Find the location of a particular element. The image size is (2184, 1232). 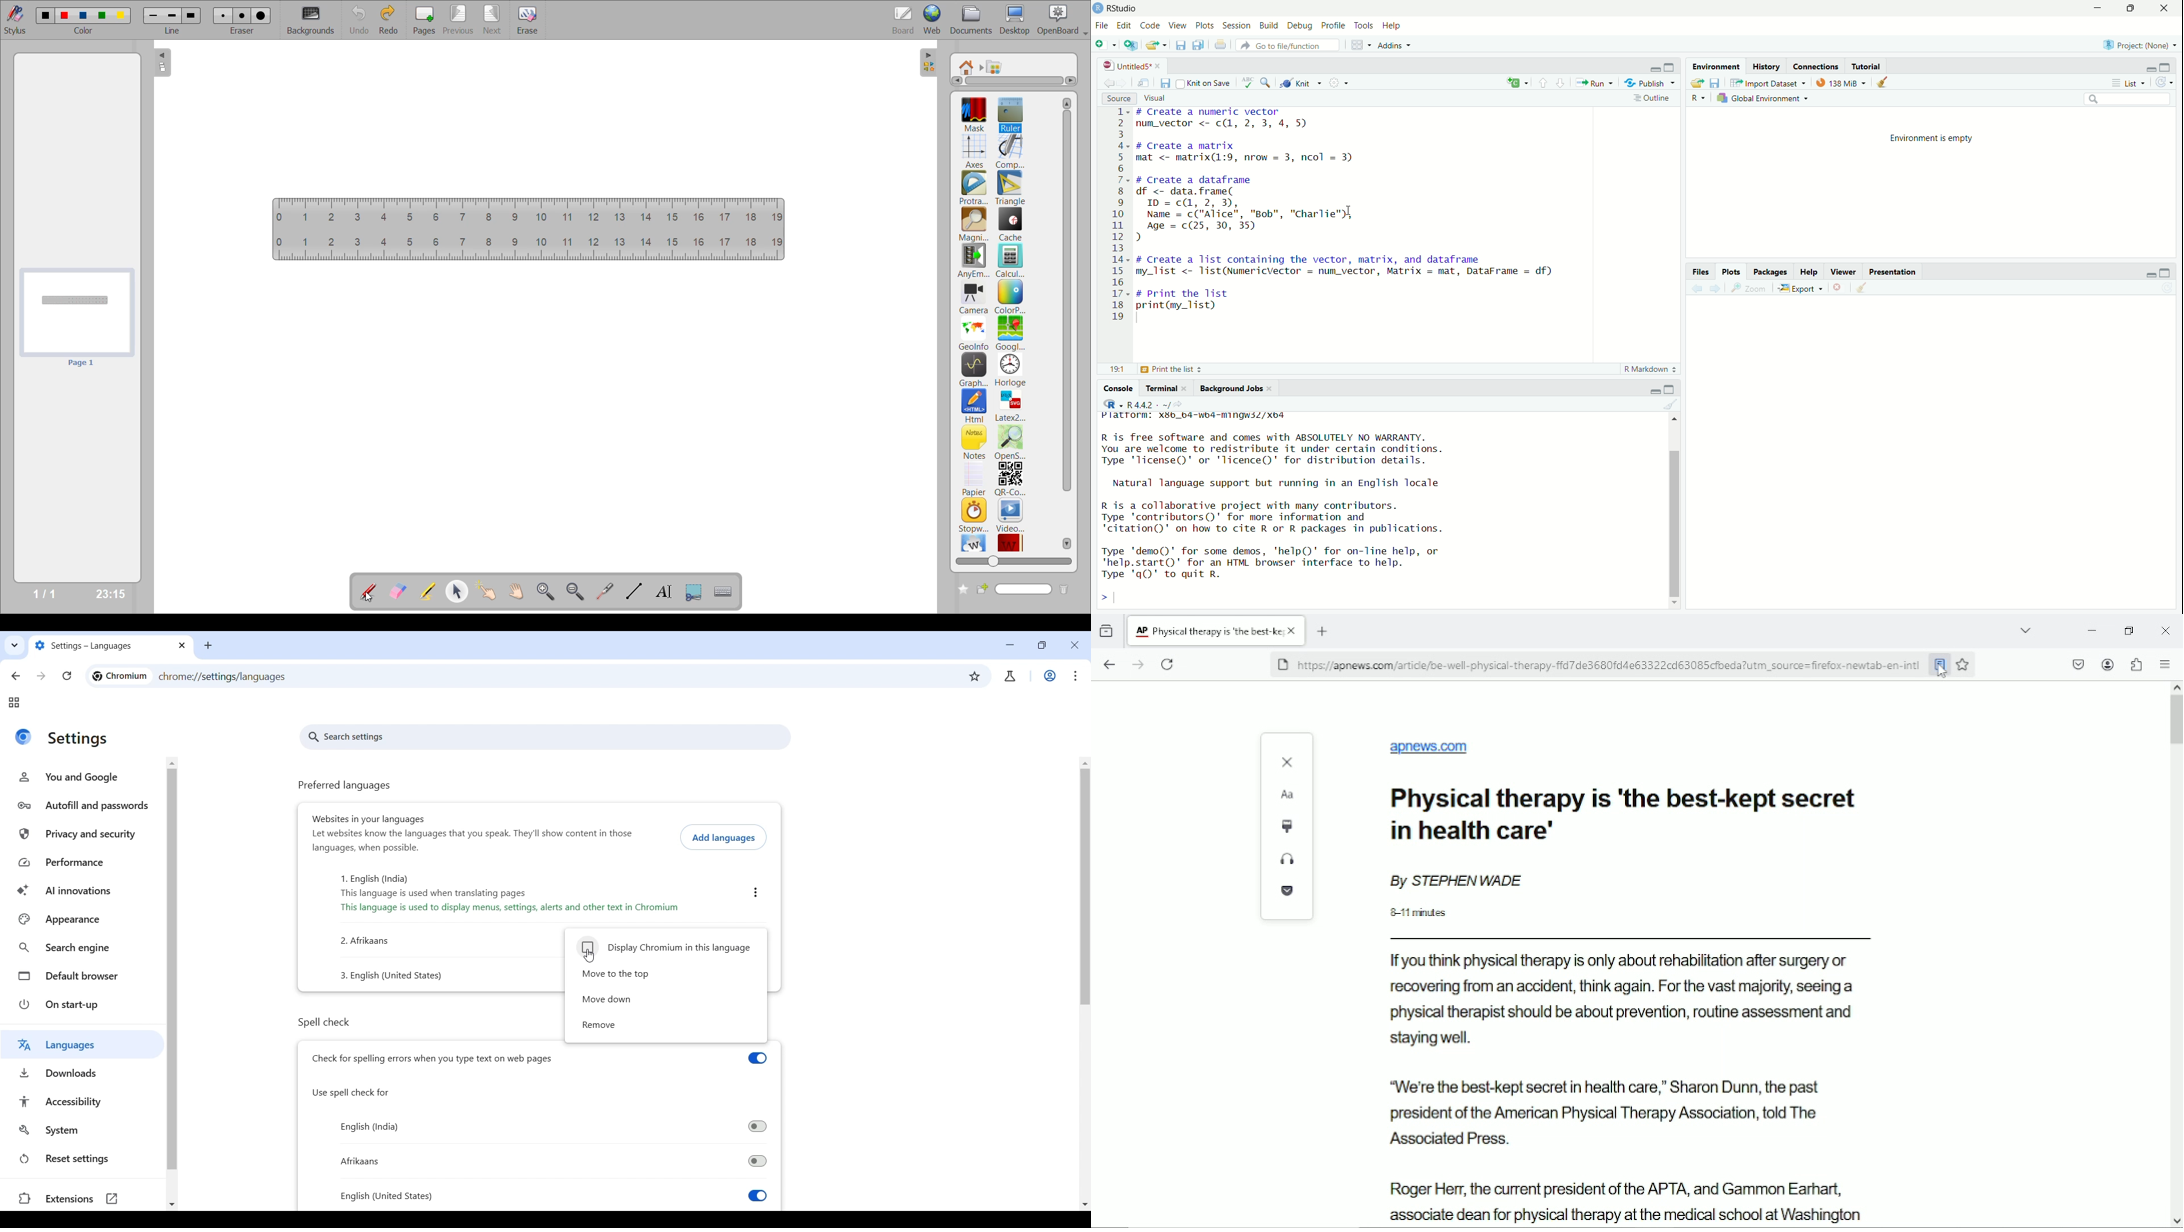

R Markdown + is located at coordinates (1653, 371).